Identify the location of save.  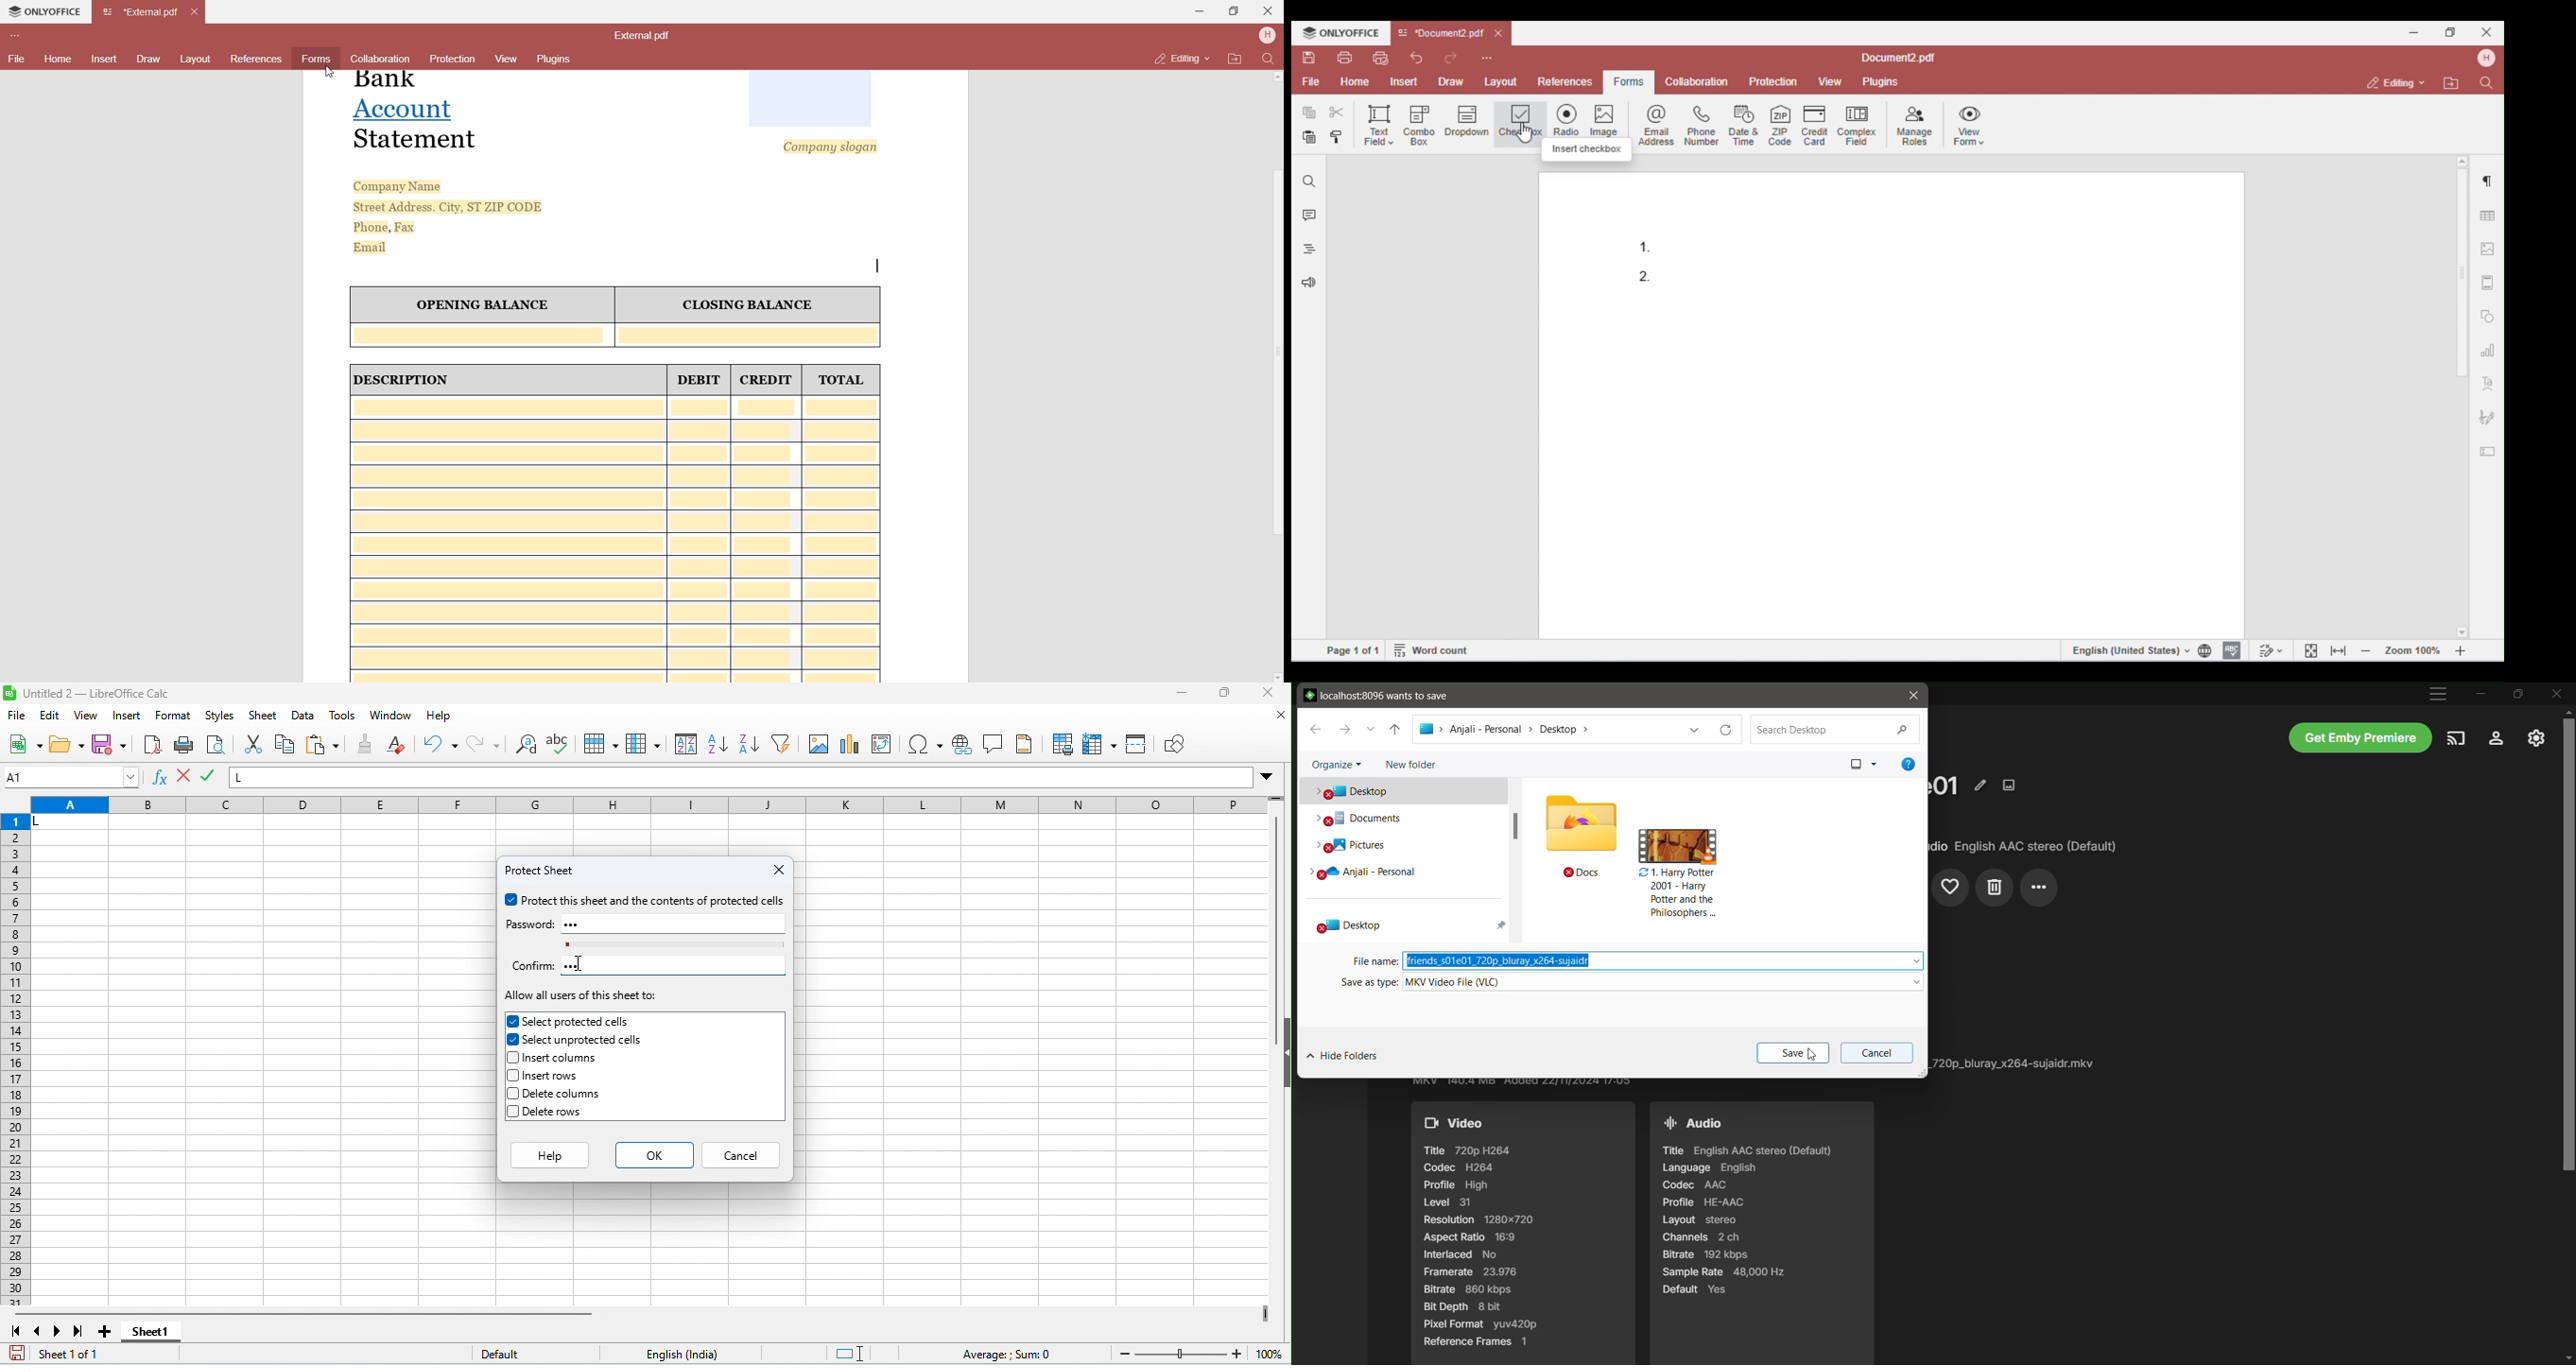
(110, 744).